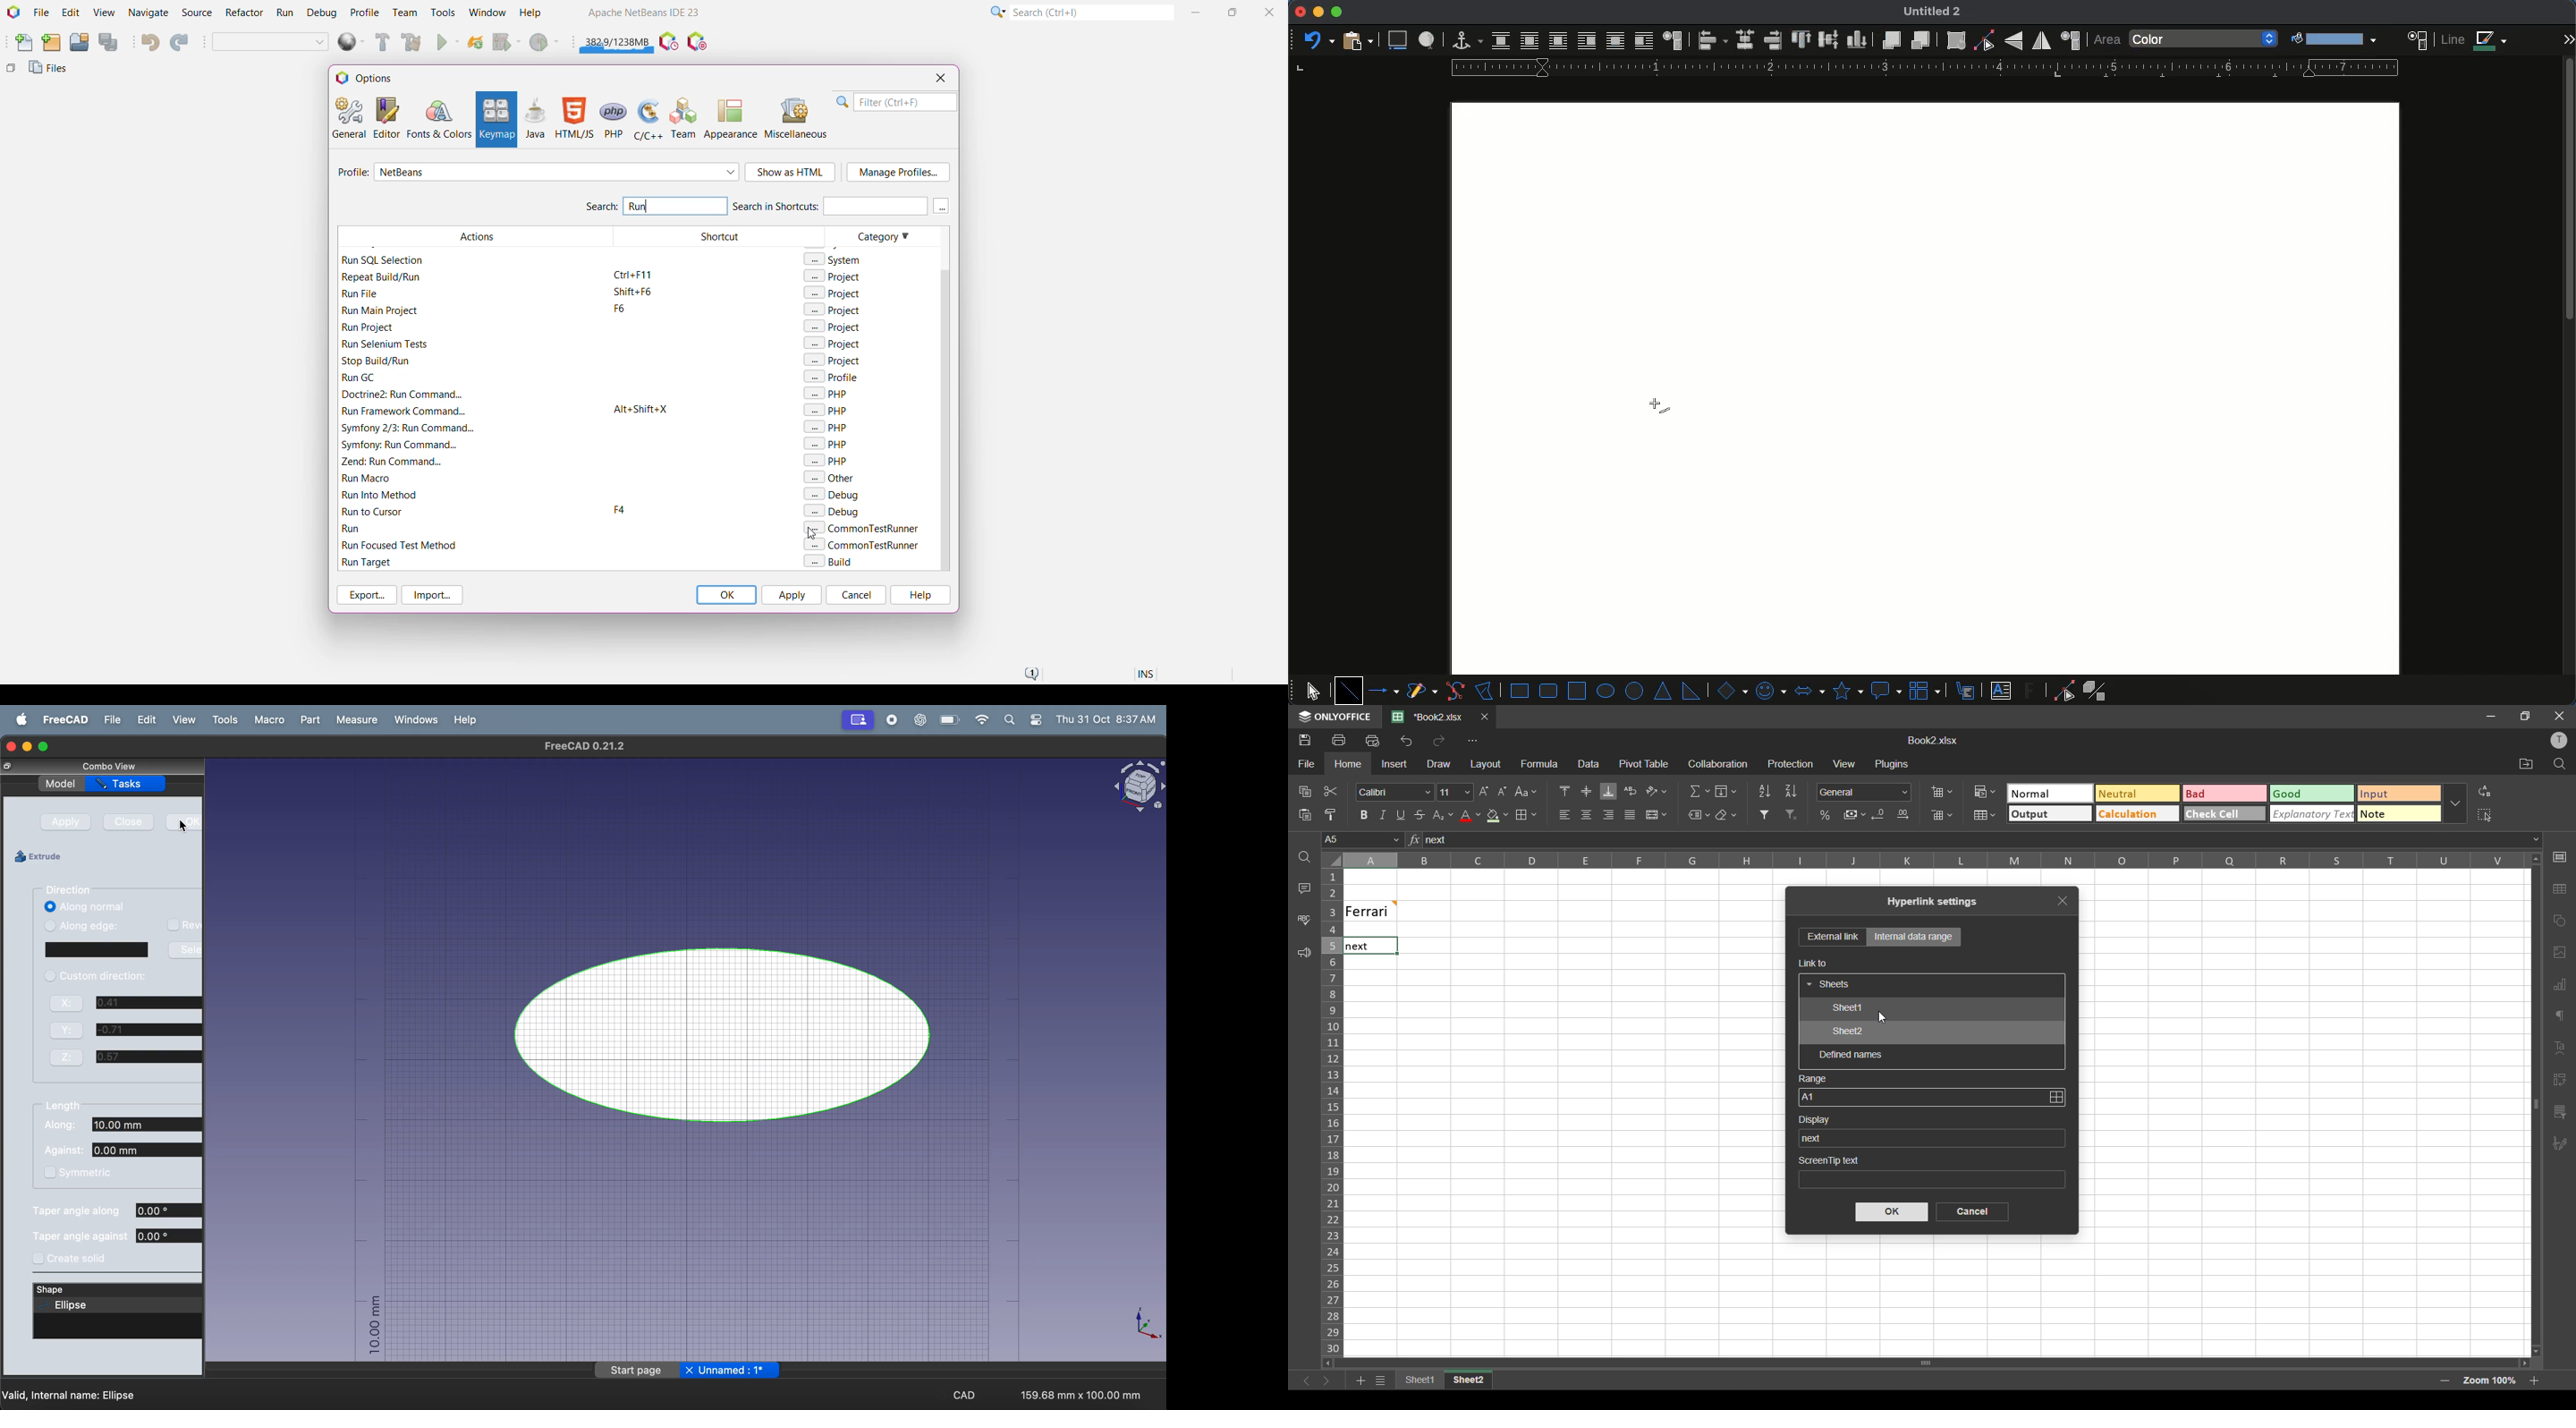  What do you see at coordinates (1147, 676) in the screenshot?
I see `Insert Mode` at bounding box center [1147, 676].